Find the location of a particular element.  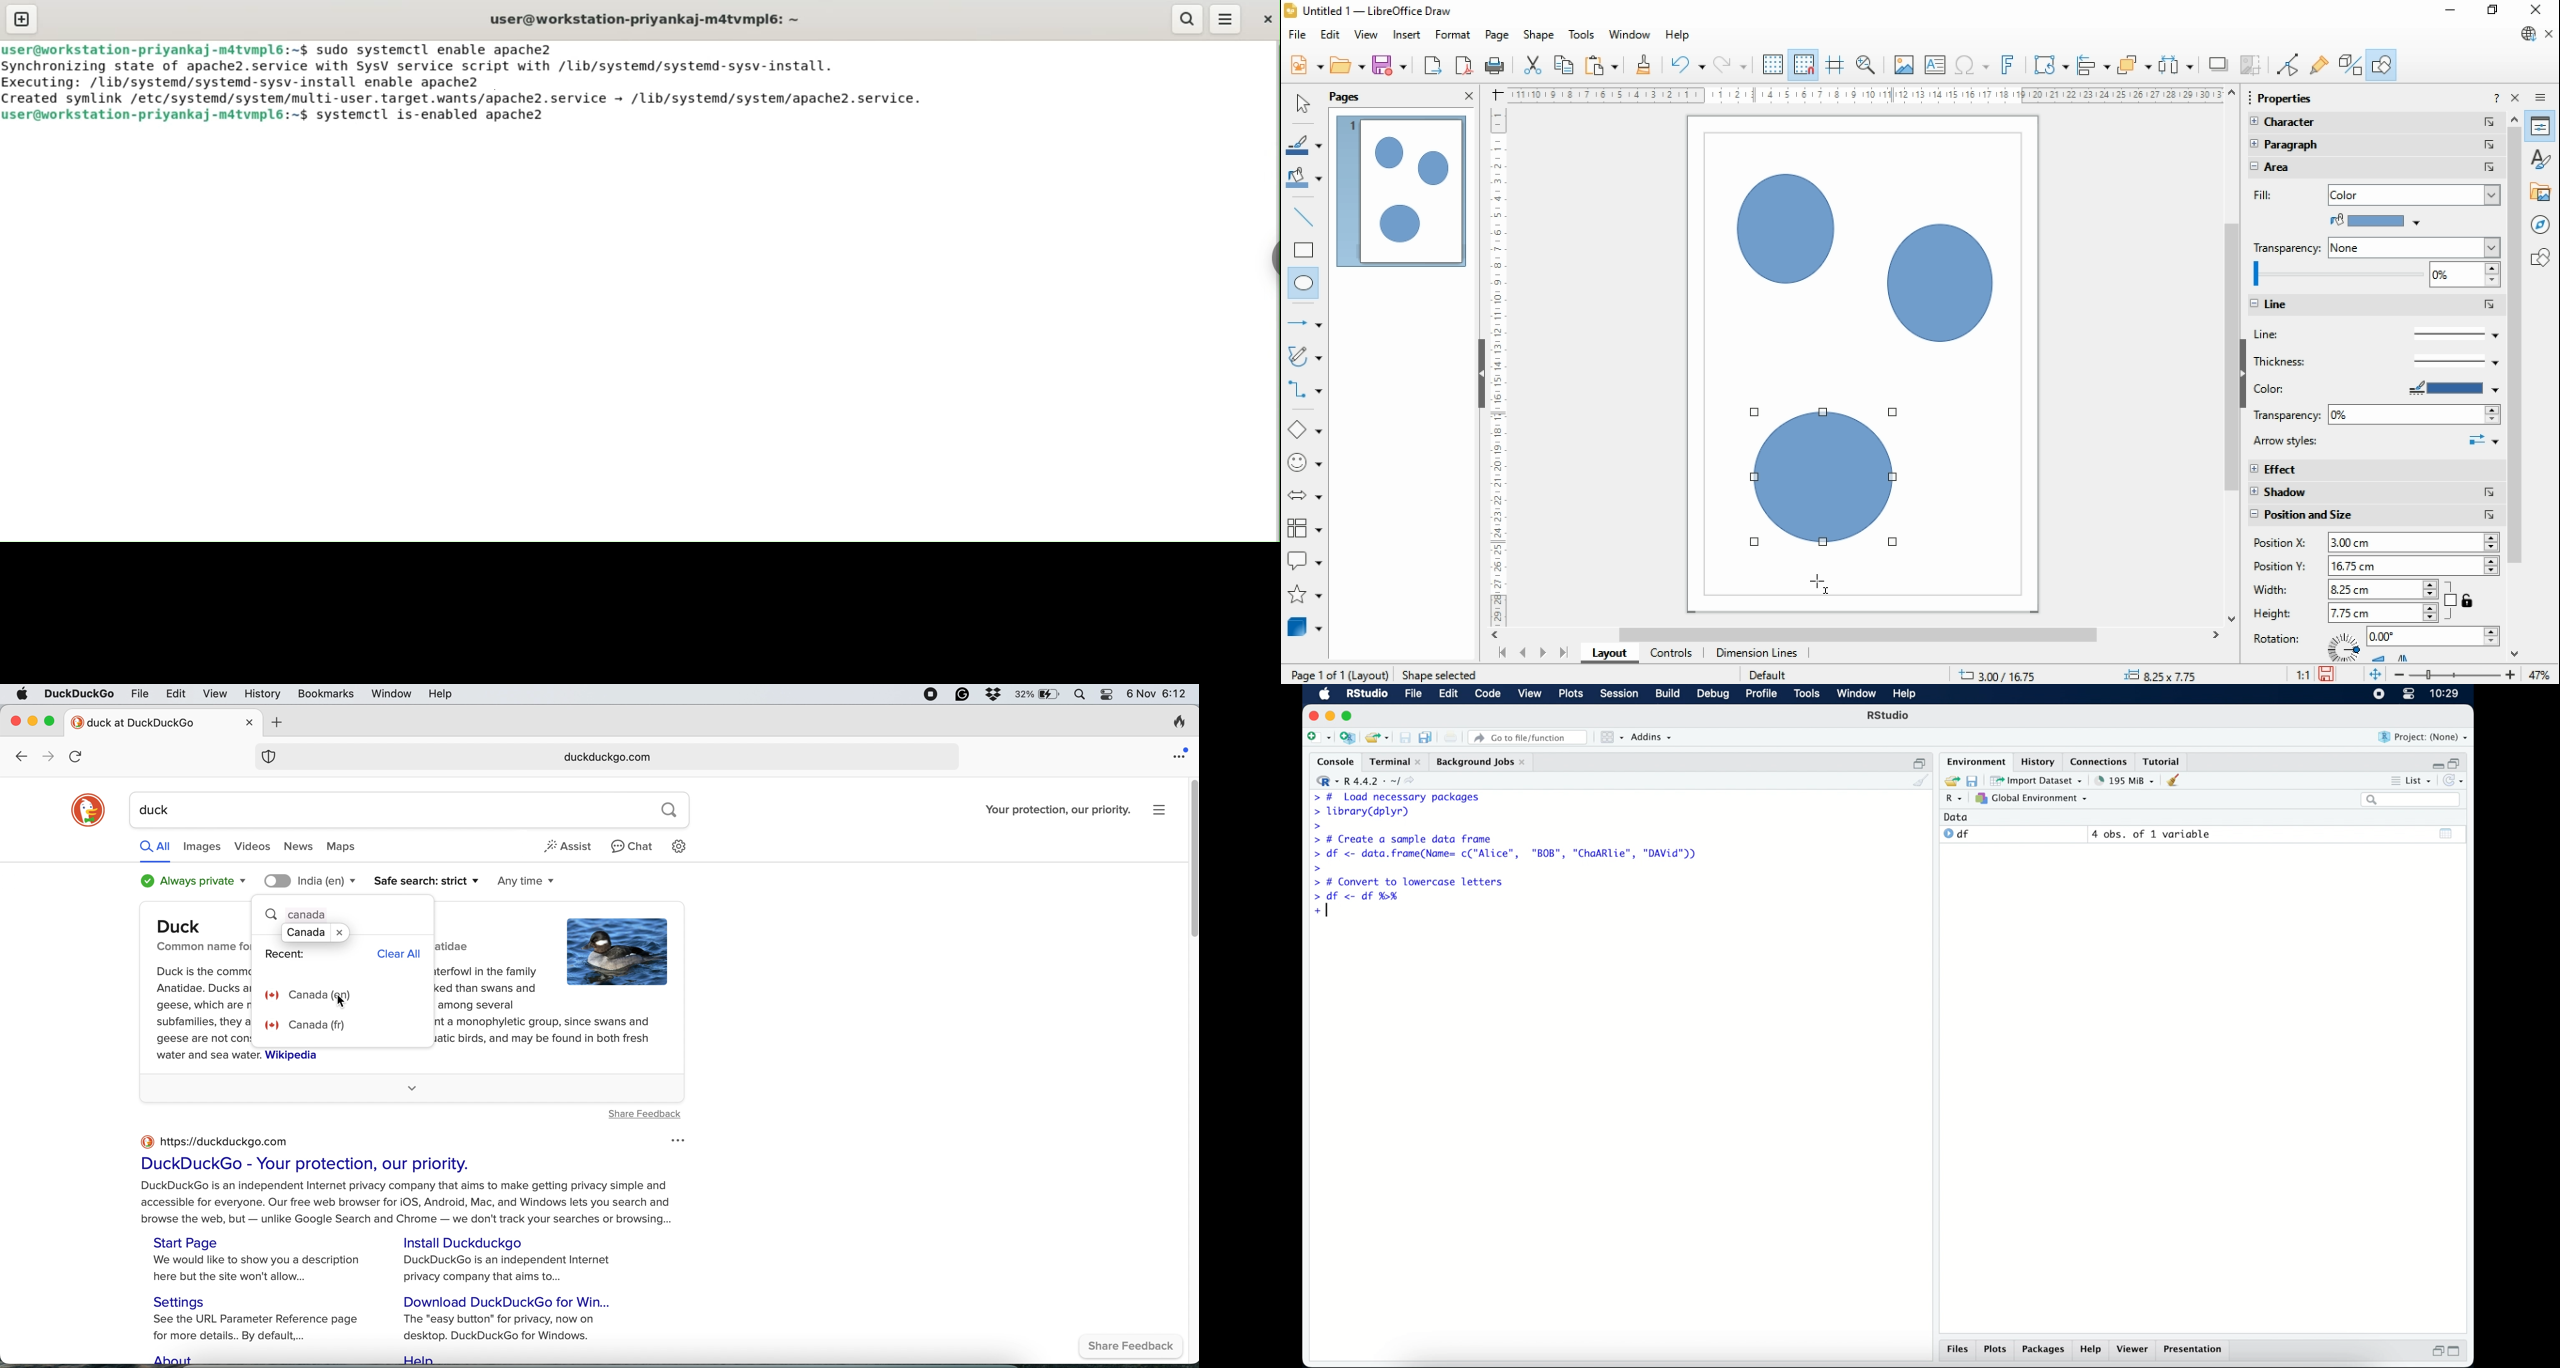

helplines while moving is located at coordinates (1835, 65).